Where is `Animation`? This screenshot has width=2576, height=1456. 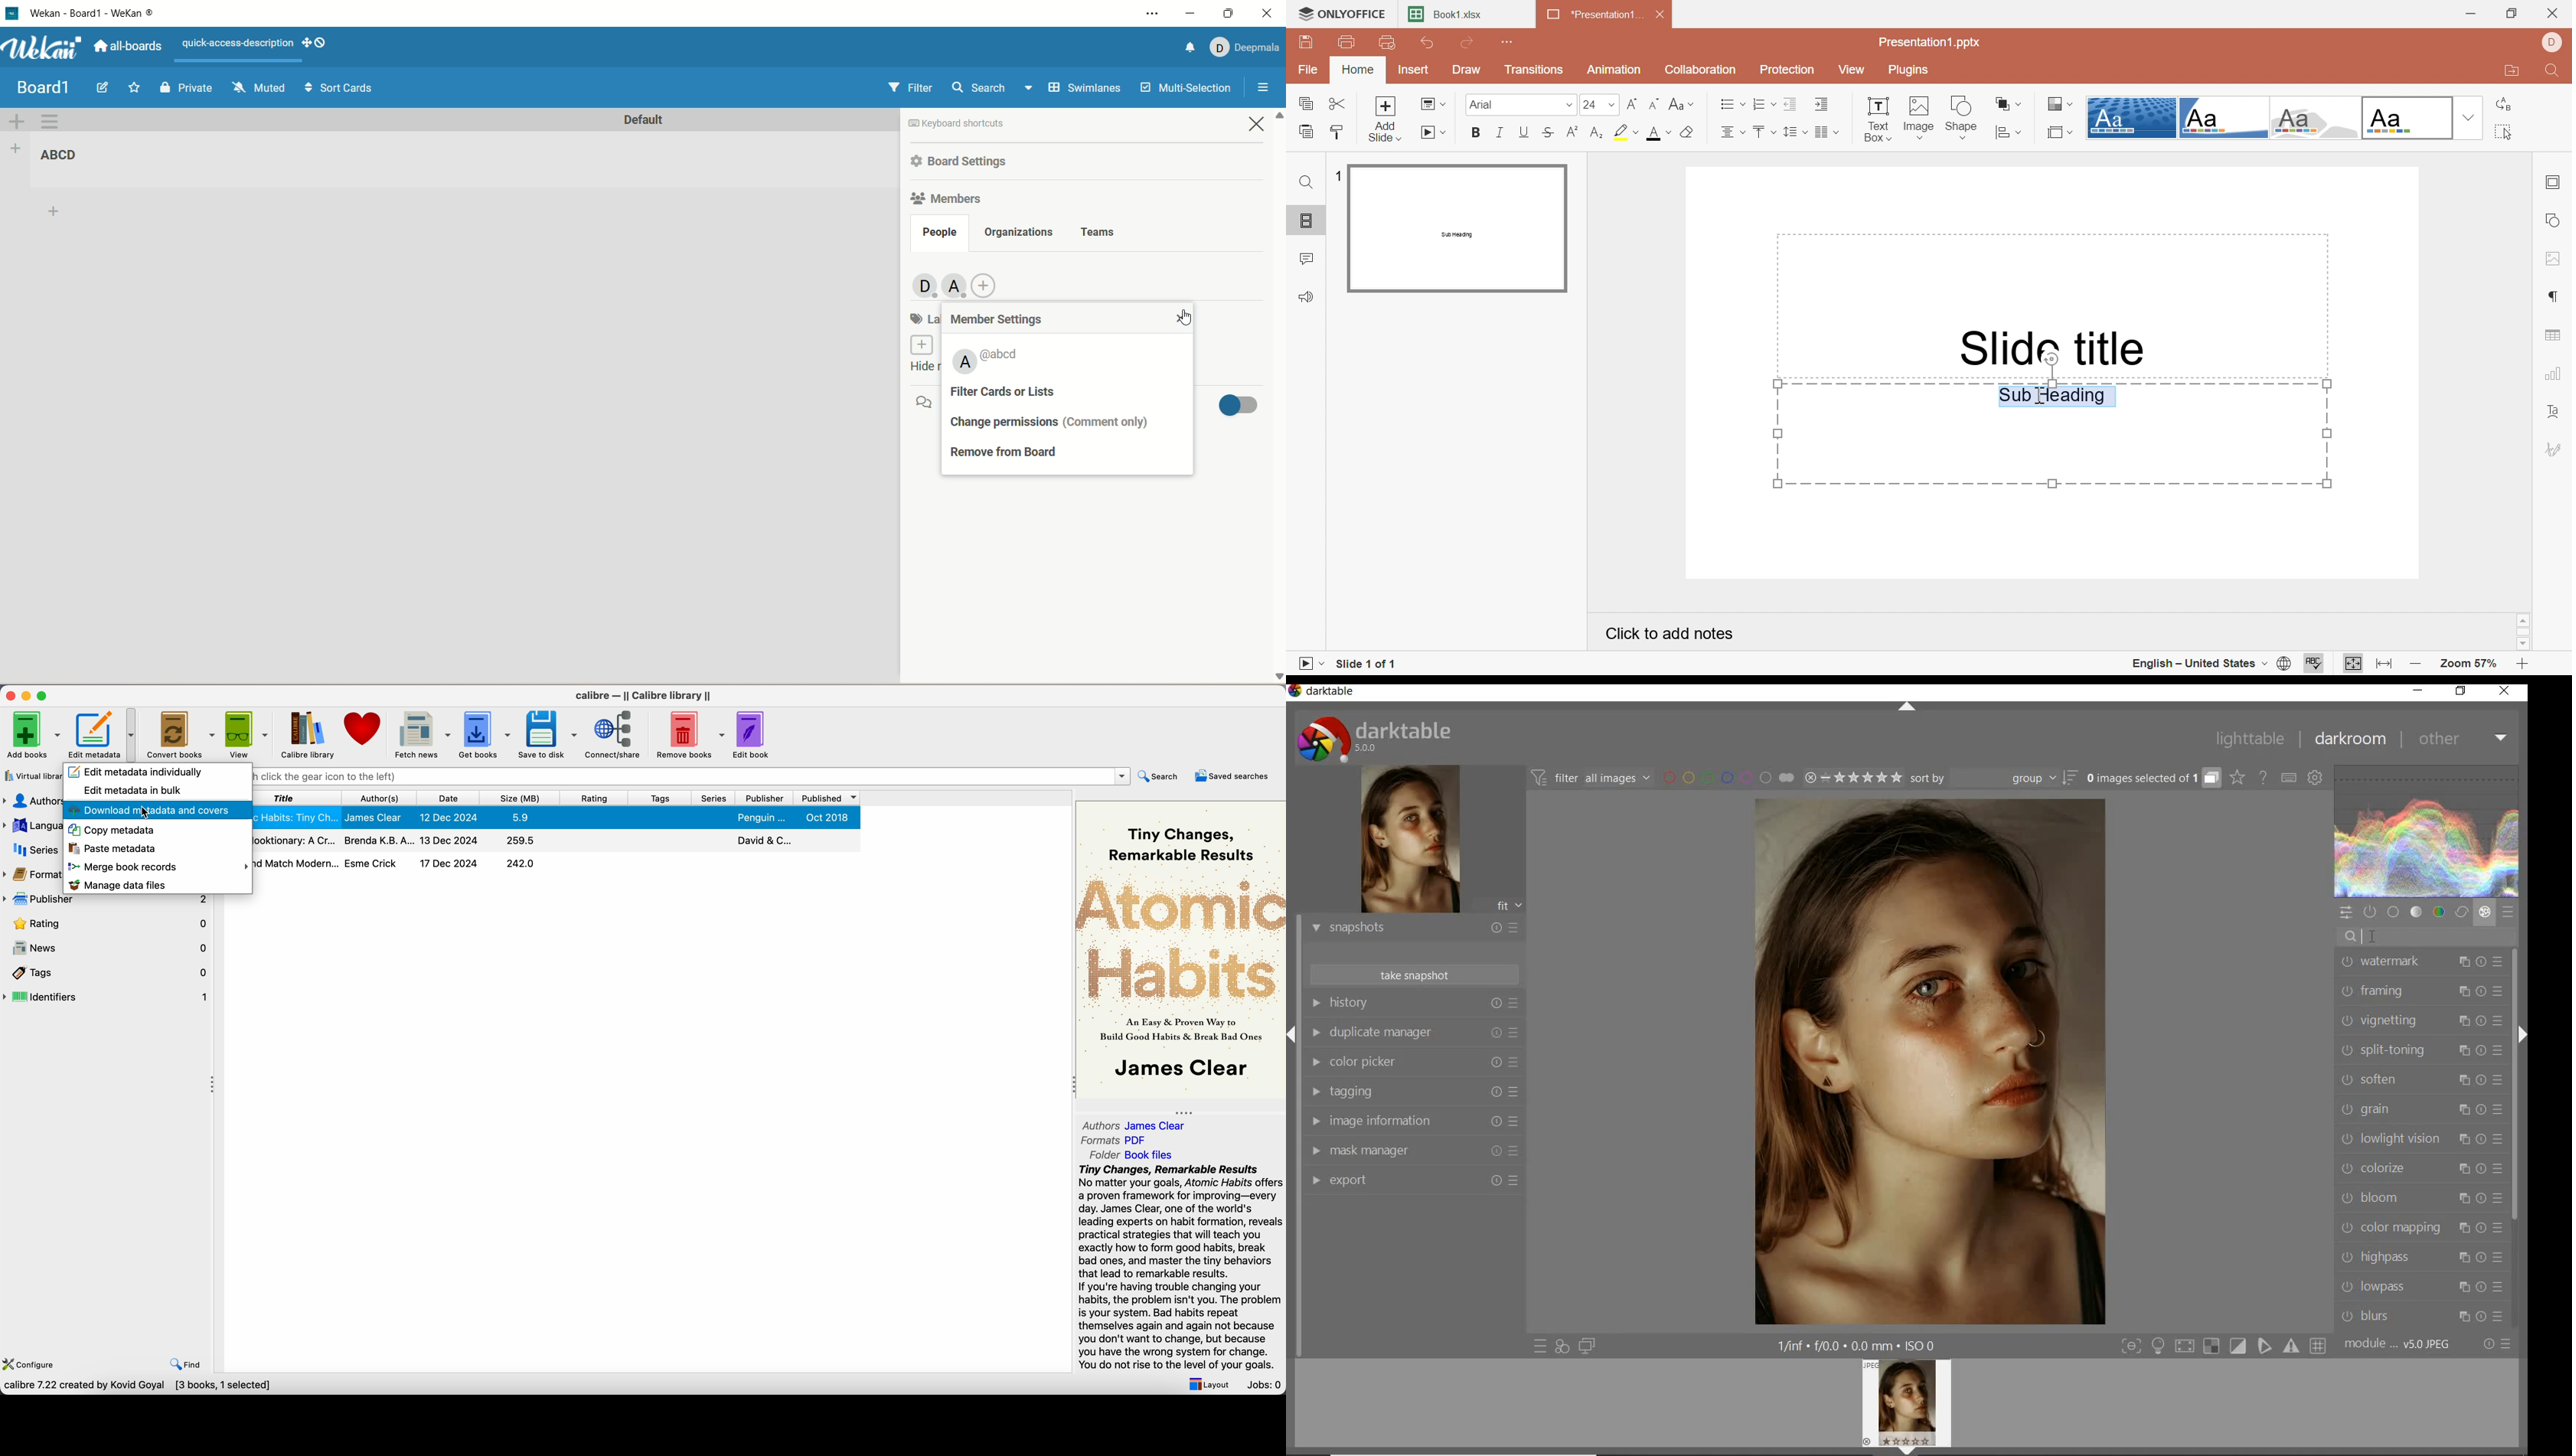 Animation is located at coordinates (1616, 70).